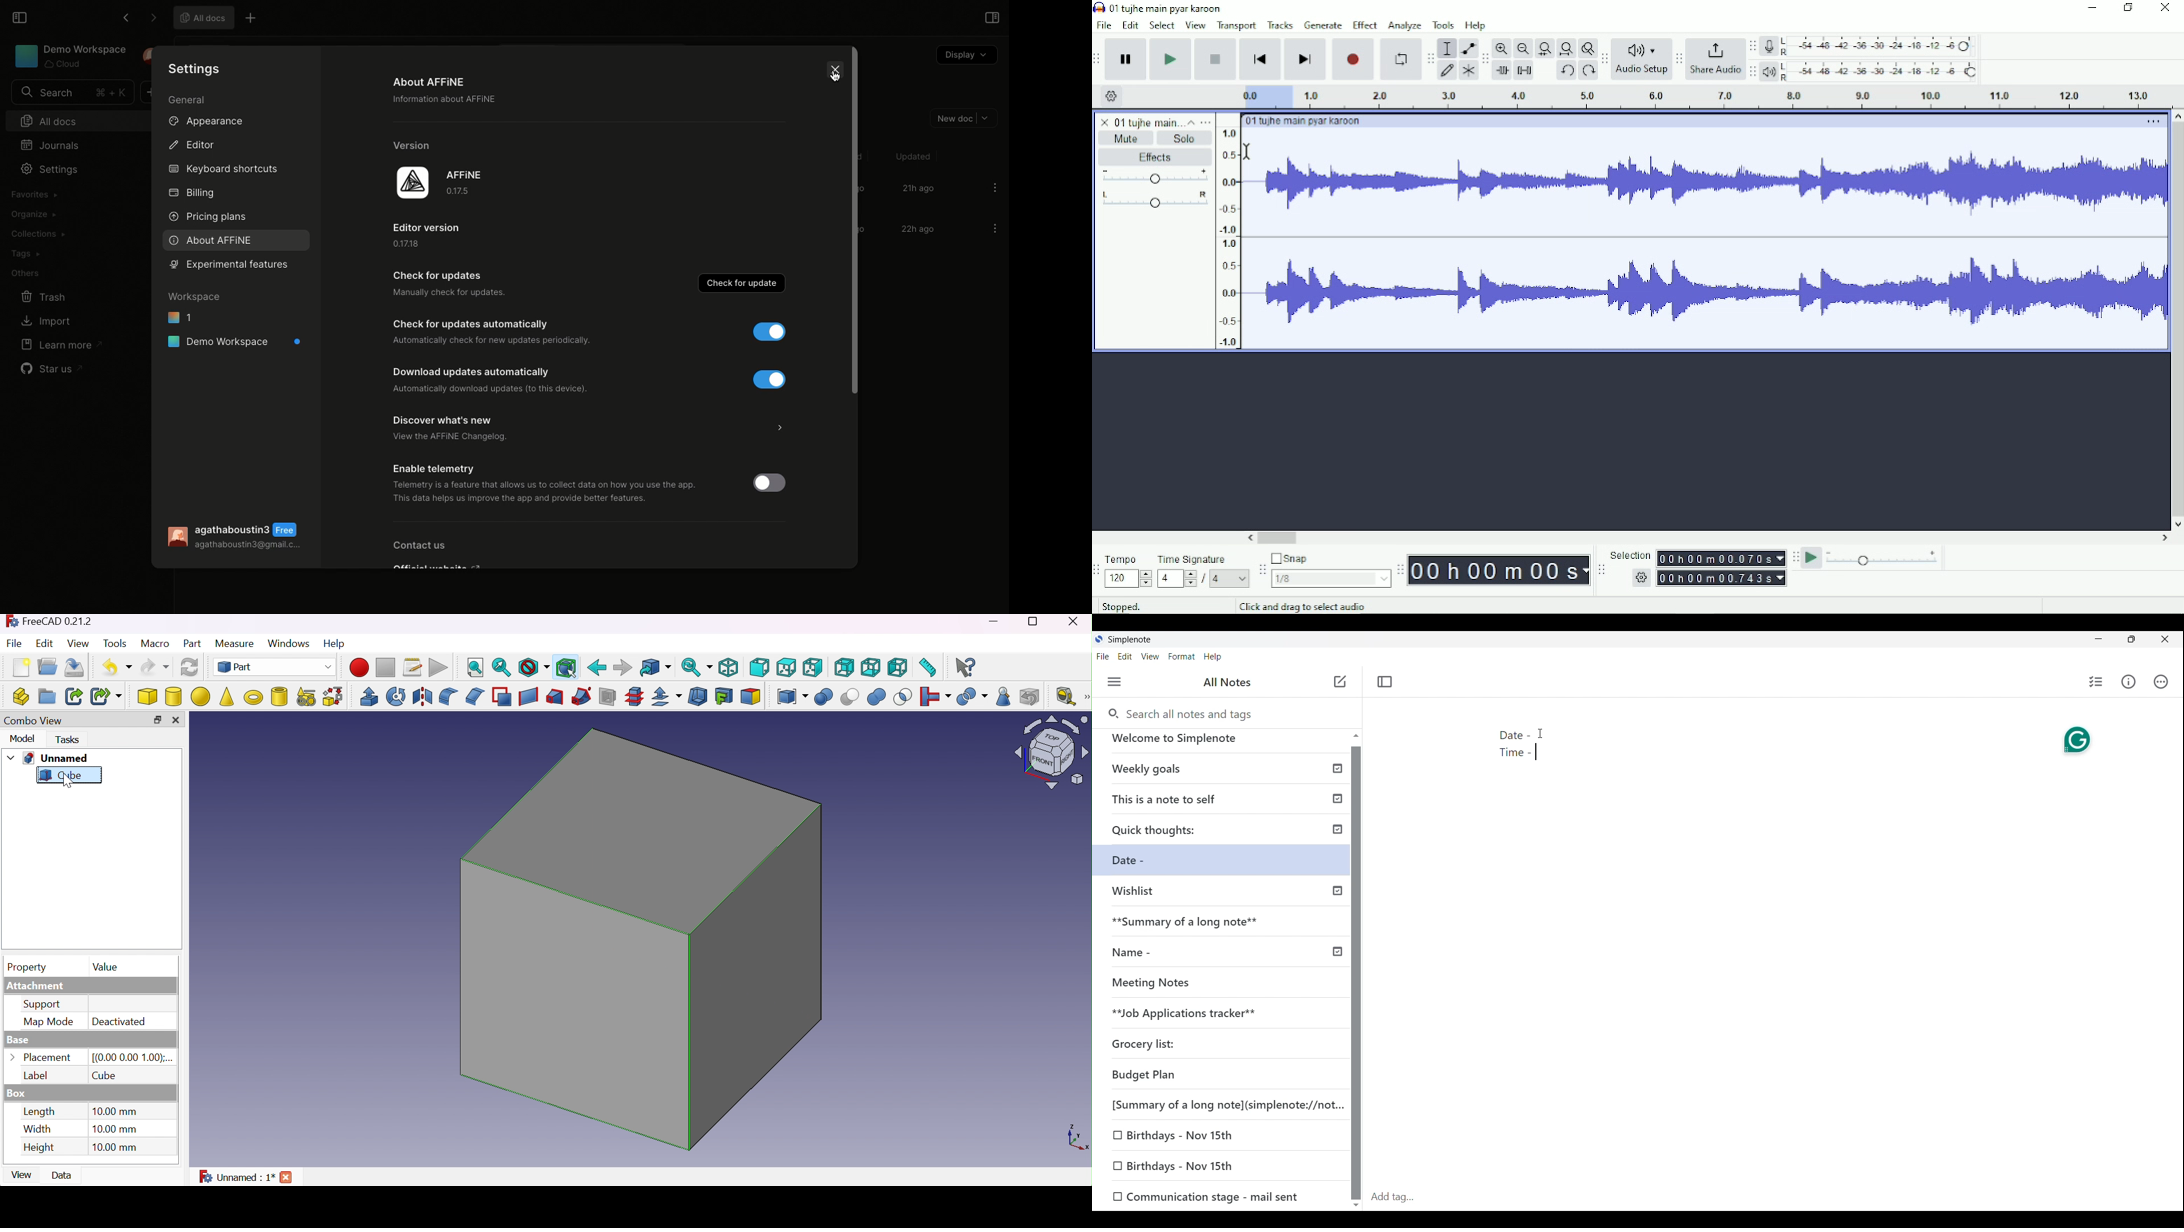 This screenshot has width=2184, height=1232. What do you see at coordinates (1185, 985) in the screenshot?
I see `Unpublished note` at bounding box center [1185, 985].